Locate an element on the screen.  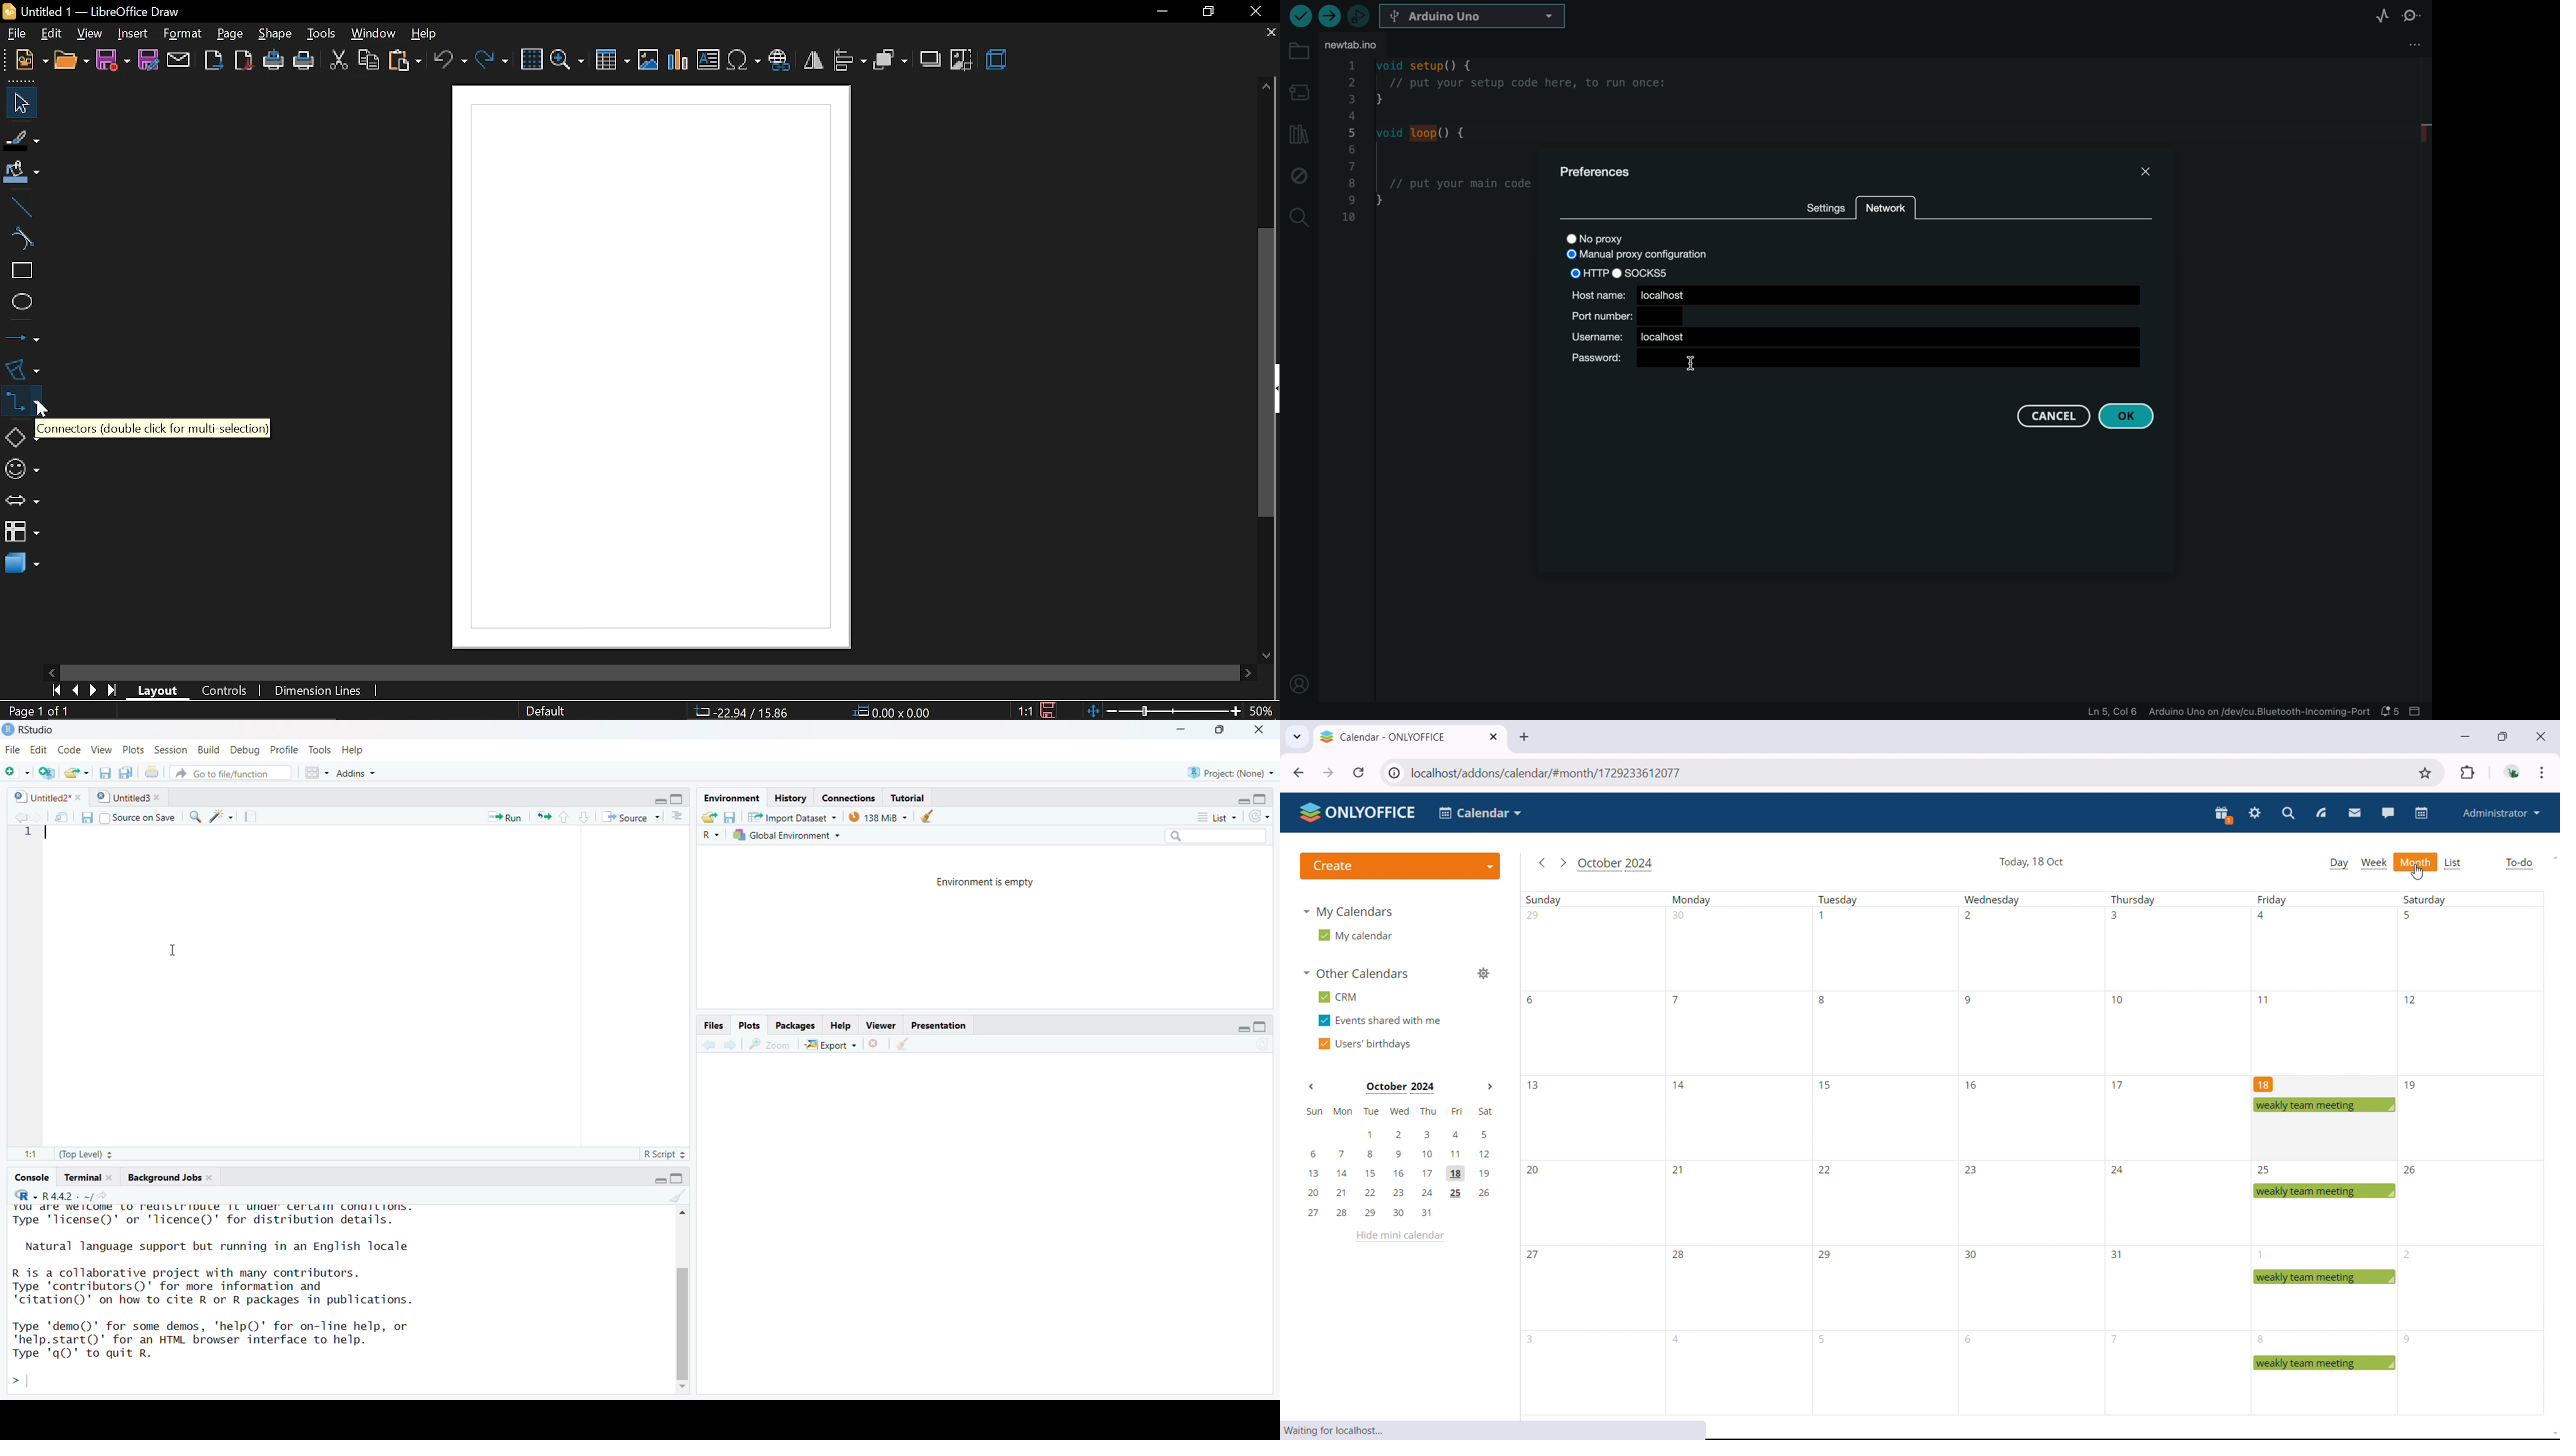
Background Jobs is located at coordinates (169, 1176).